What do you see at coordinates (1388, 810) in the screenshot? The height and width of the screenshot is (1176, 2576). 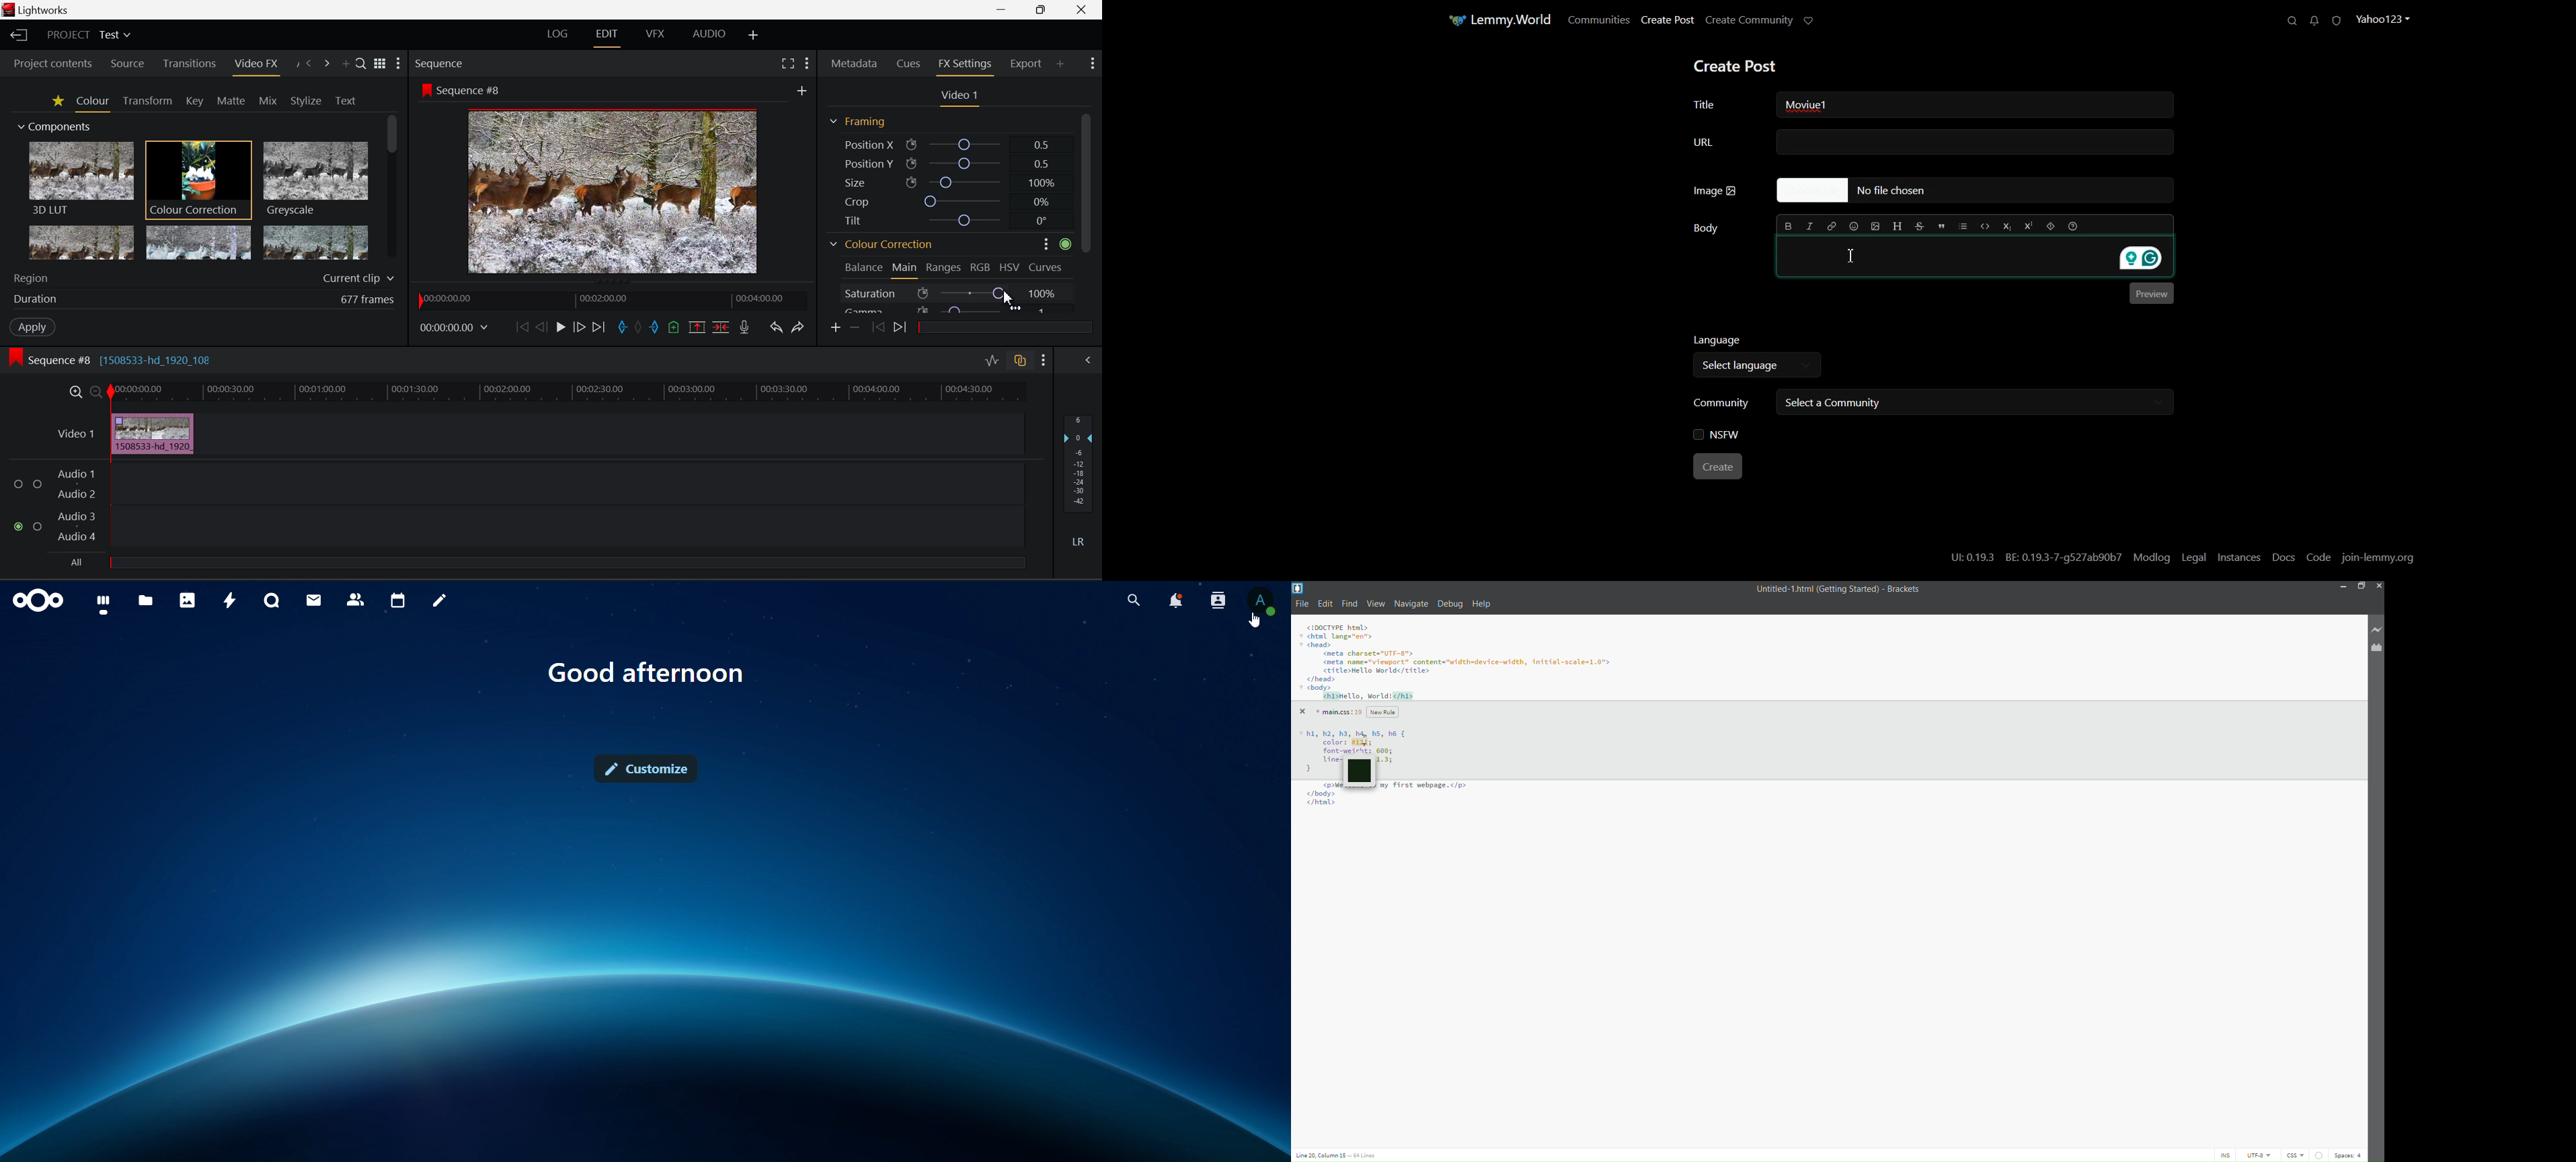 I see `Code` at bounding box center [1388, 810].